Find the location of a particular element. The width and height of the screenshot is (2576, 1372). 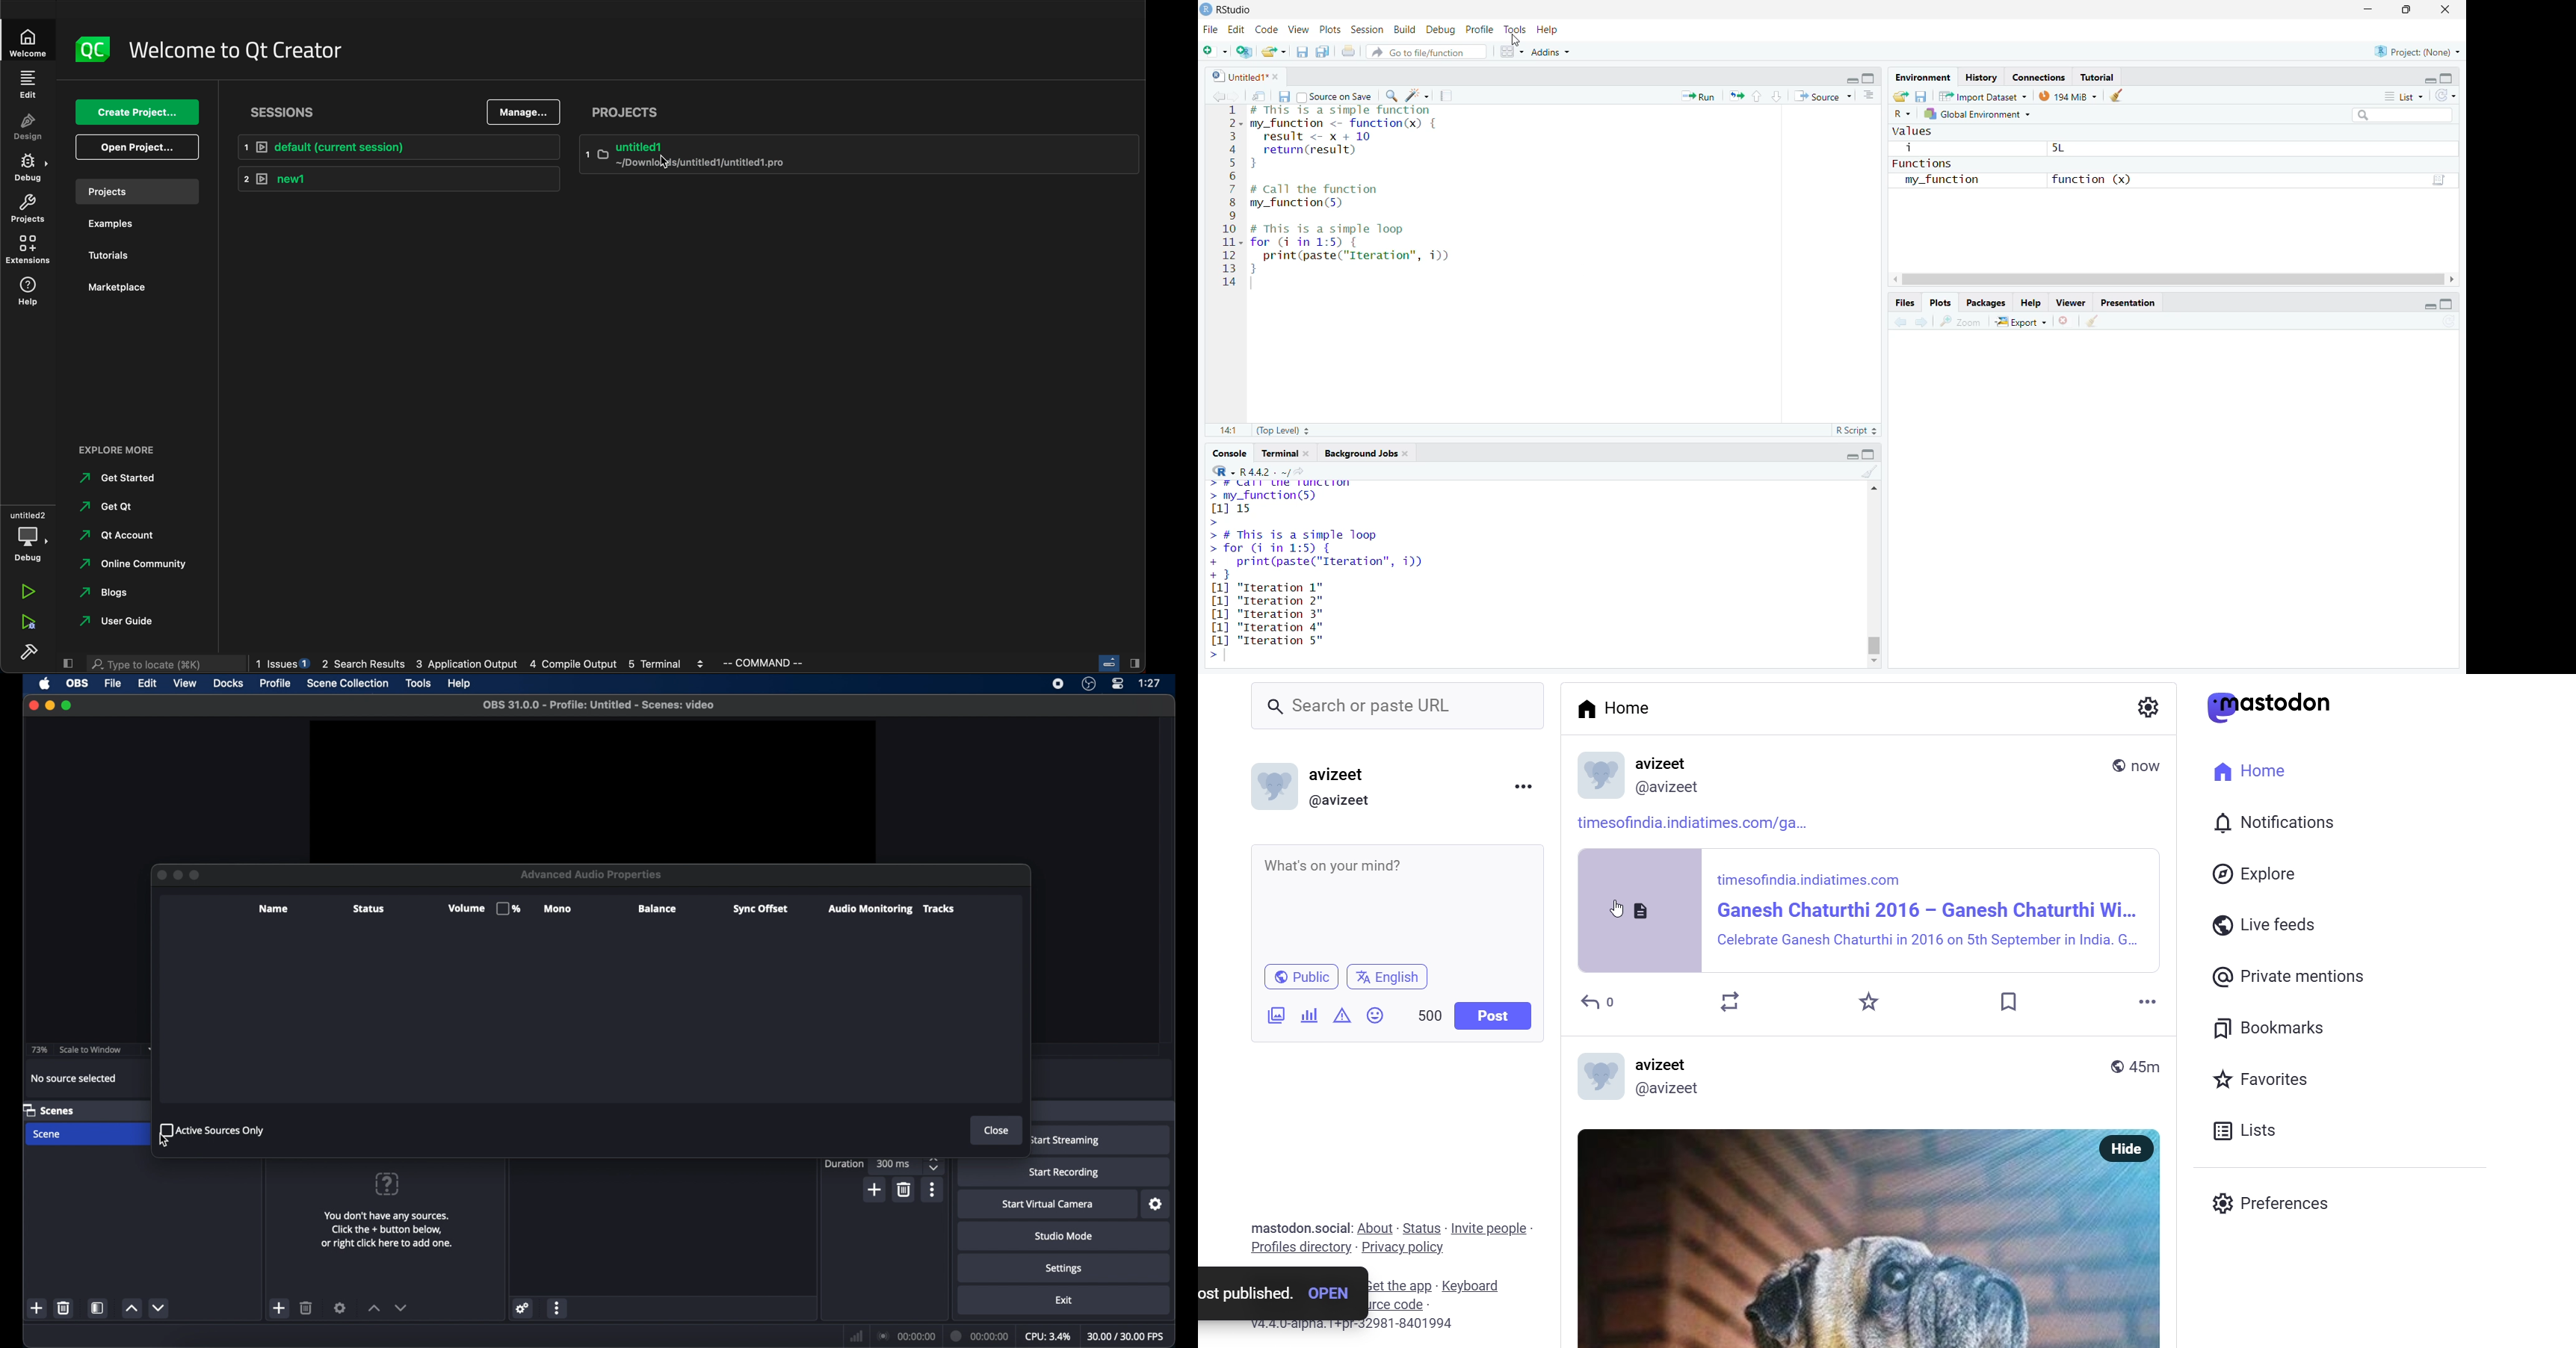

next plot is located at coordinates (1924, 322).